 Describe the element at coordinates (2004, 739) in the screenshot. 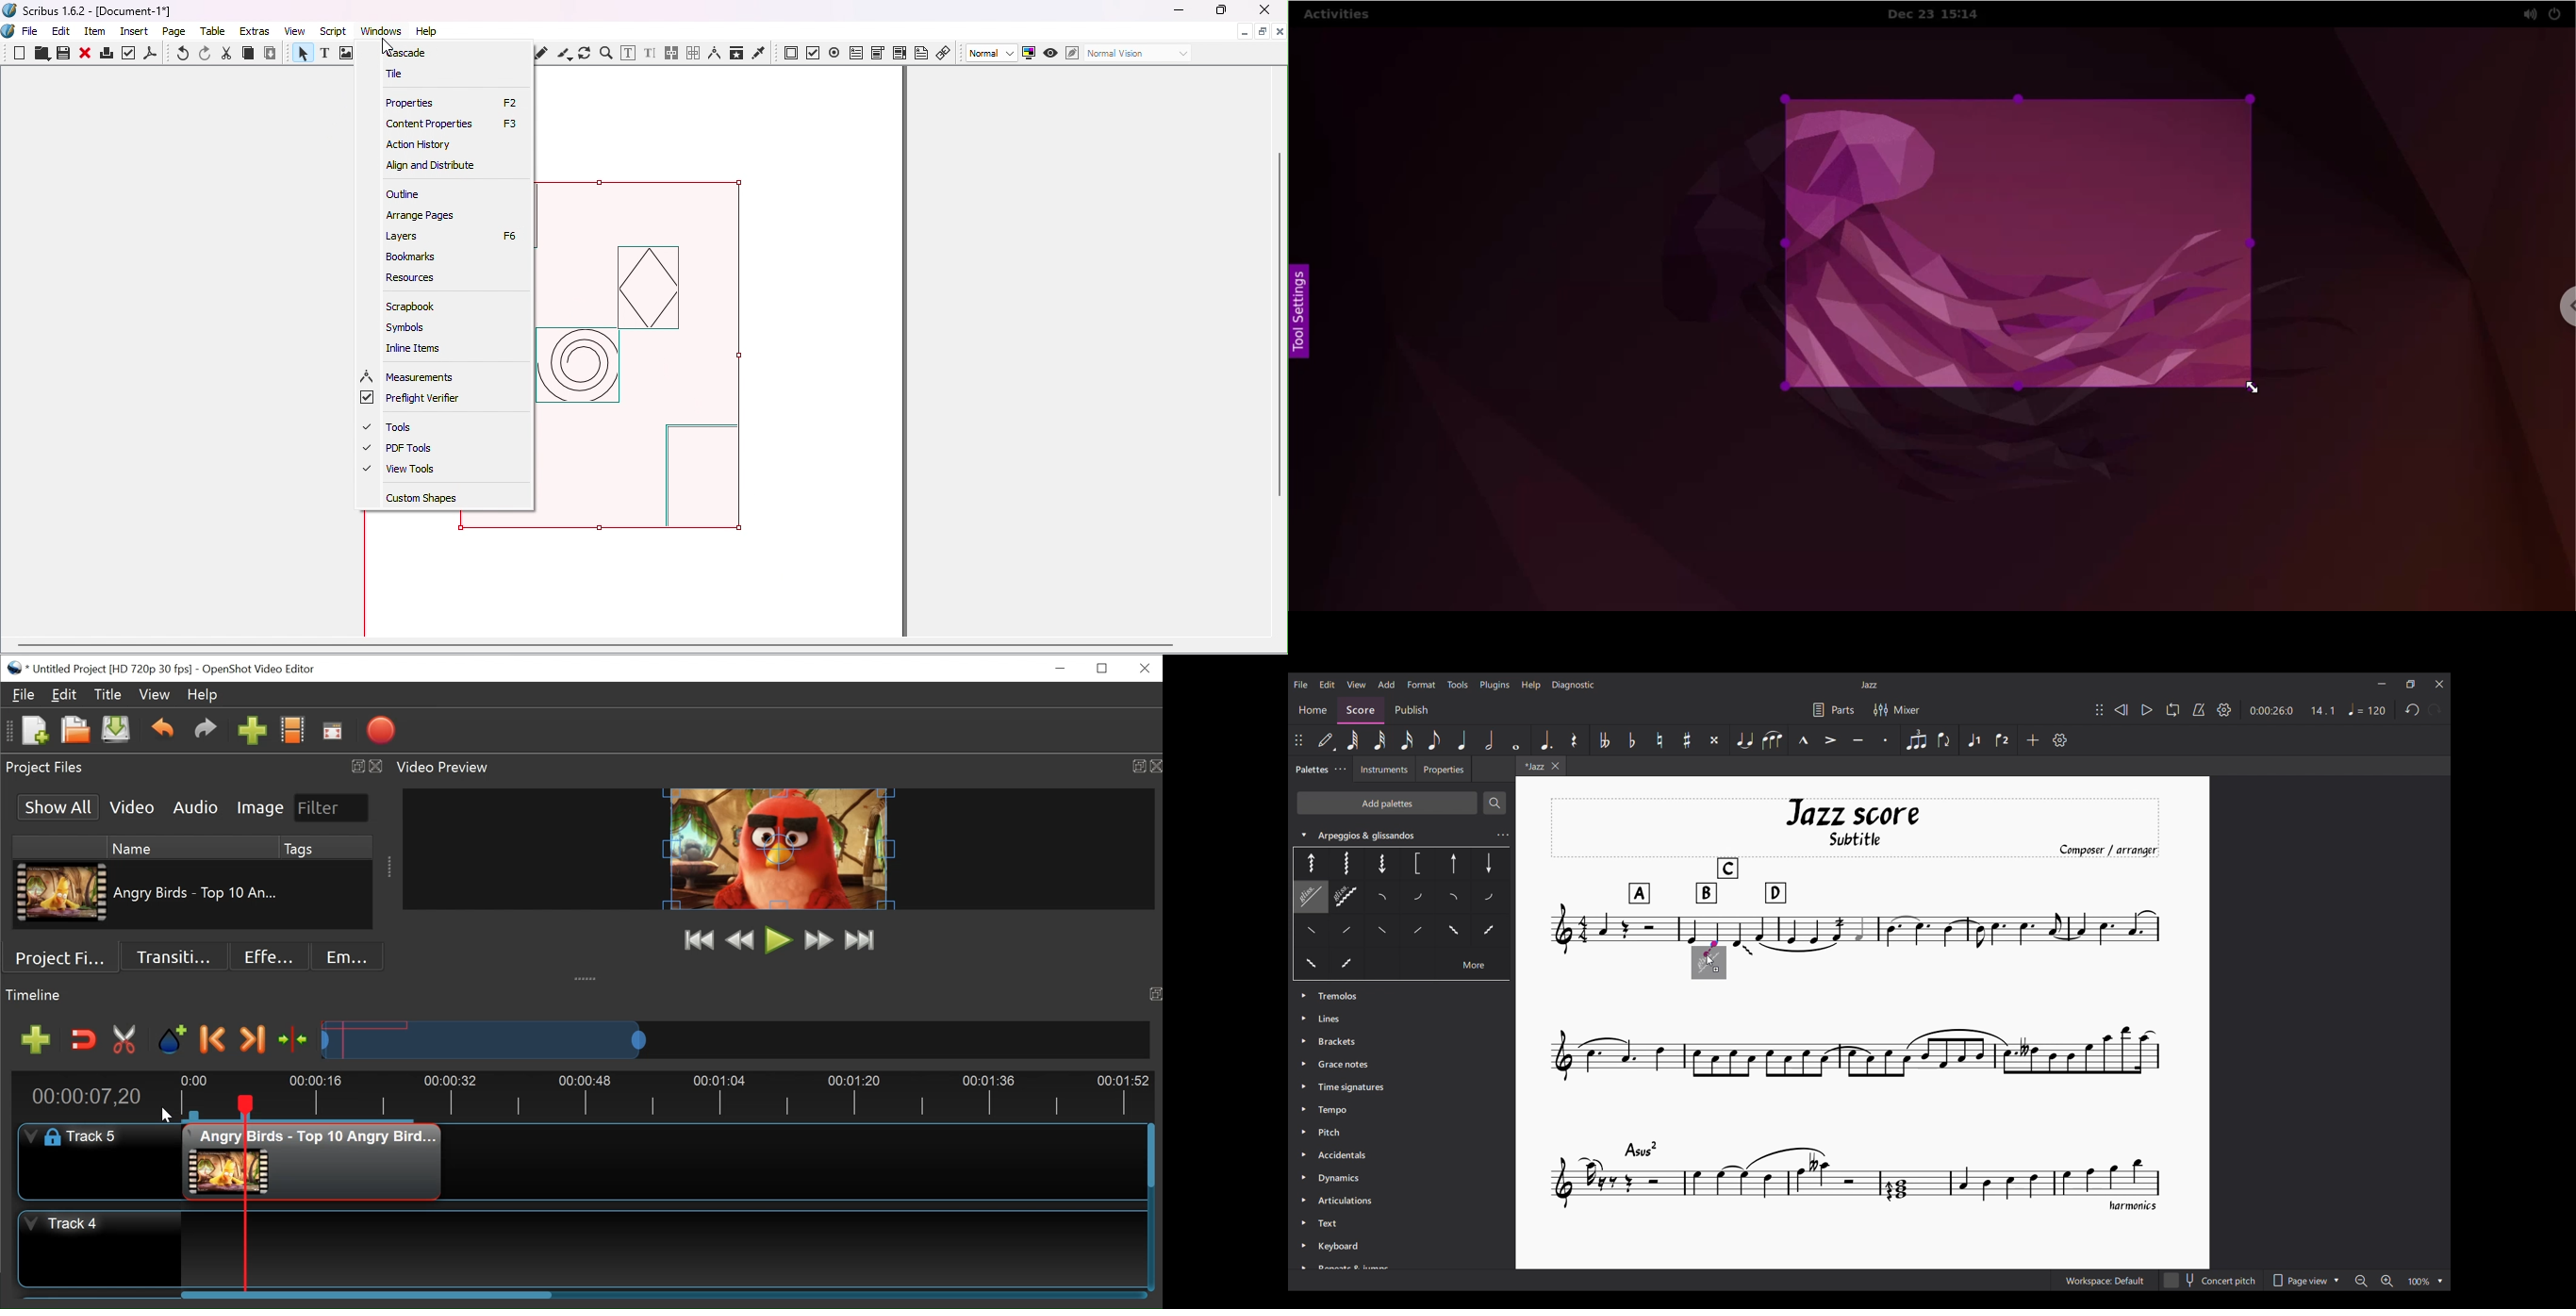

I see `Voice 2` at that location.